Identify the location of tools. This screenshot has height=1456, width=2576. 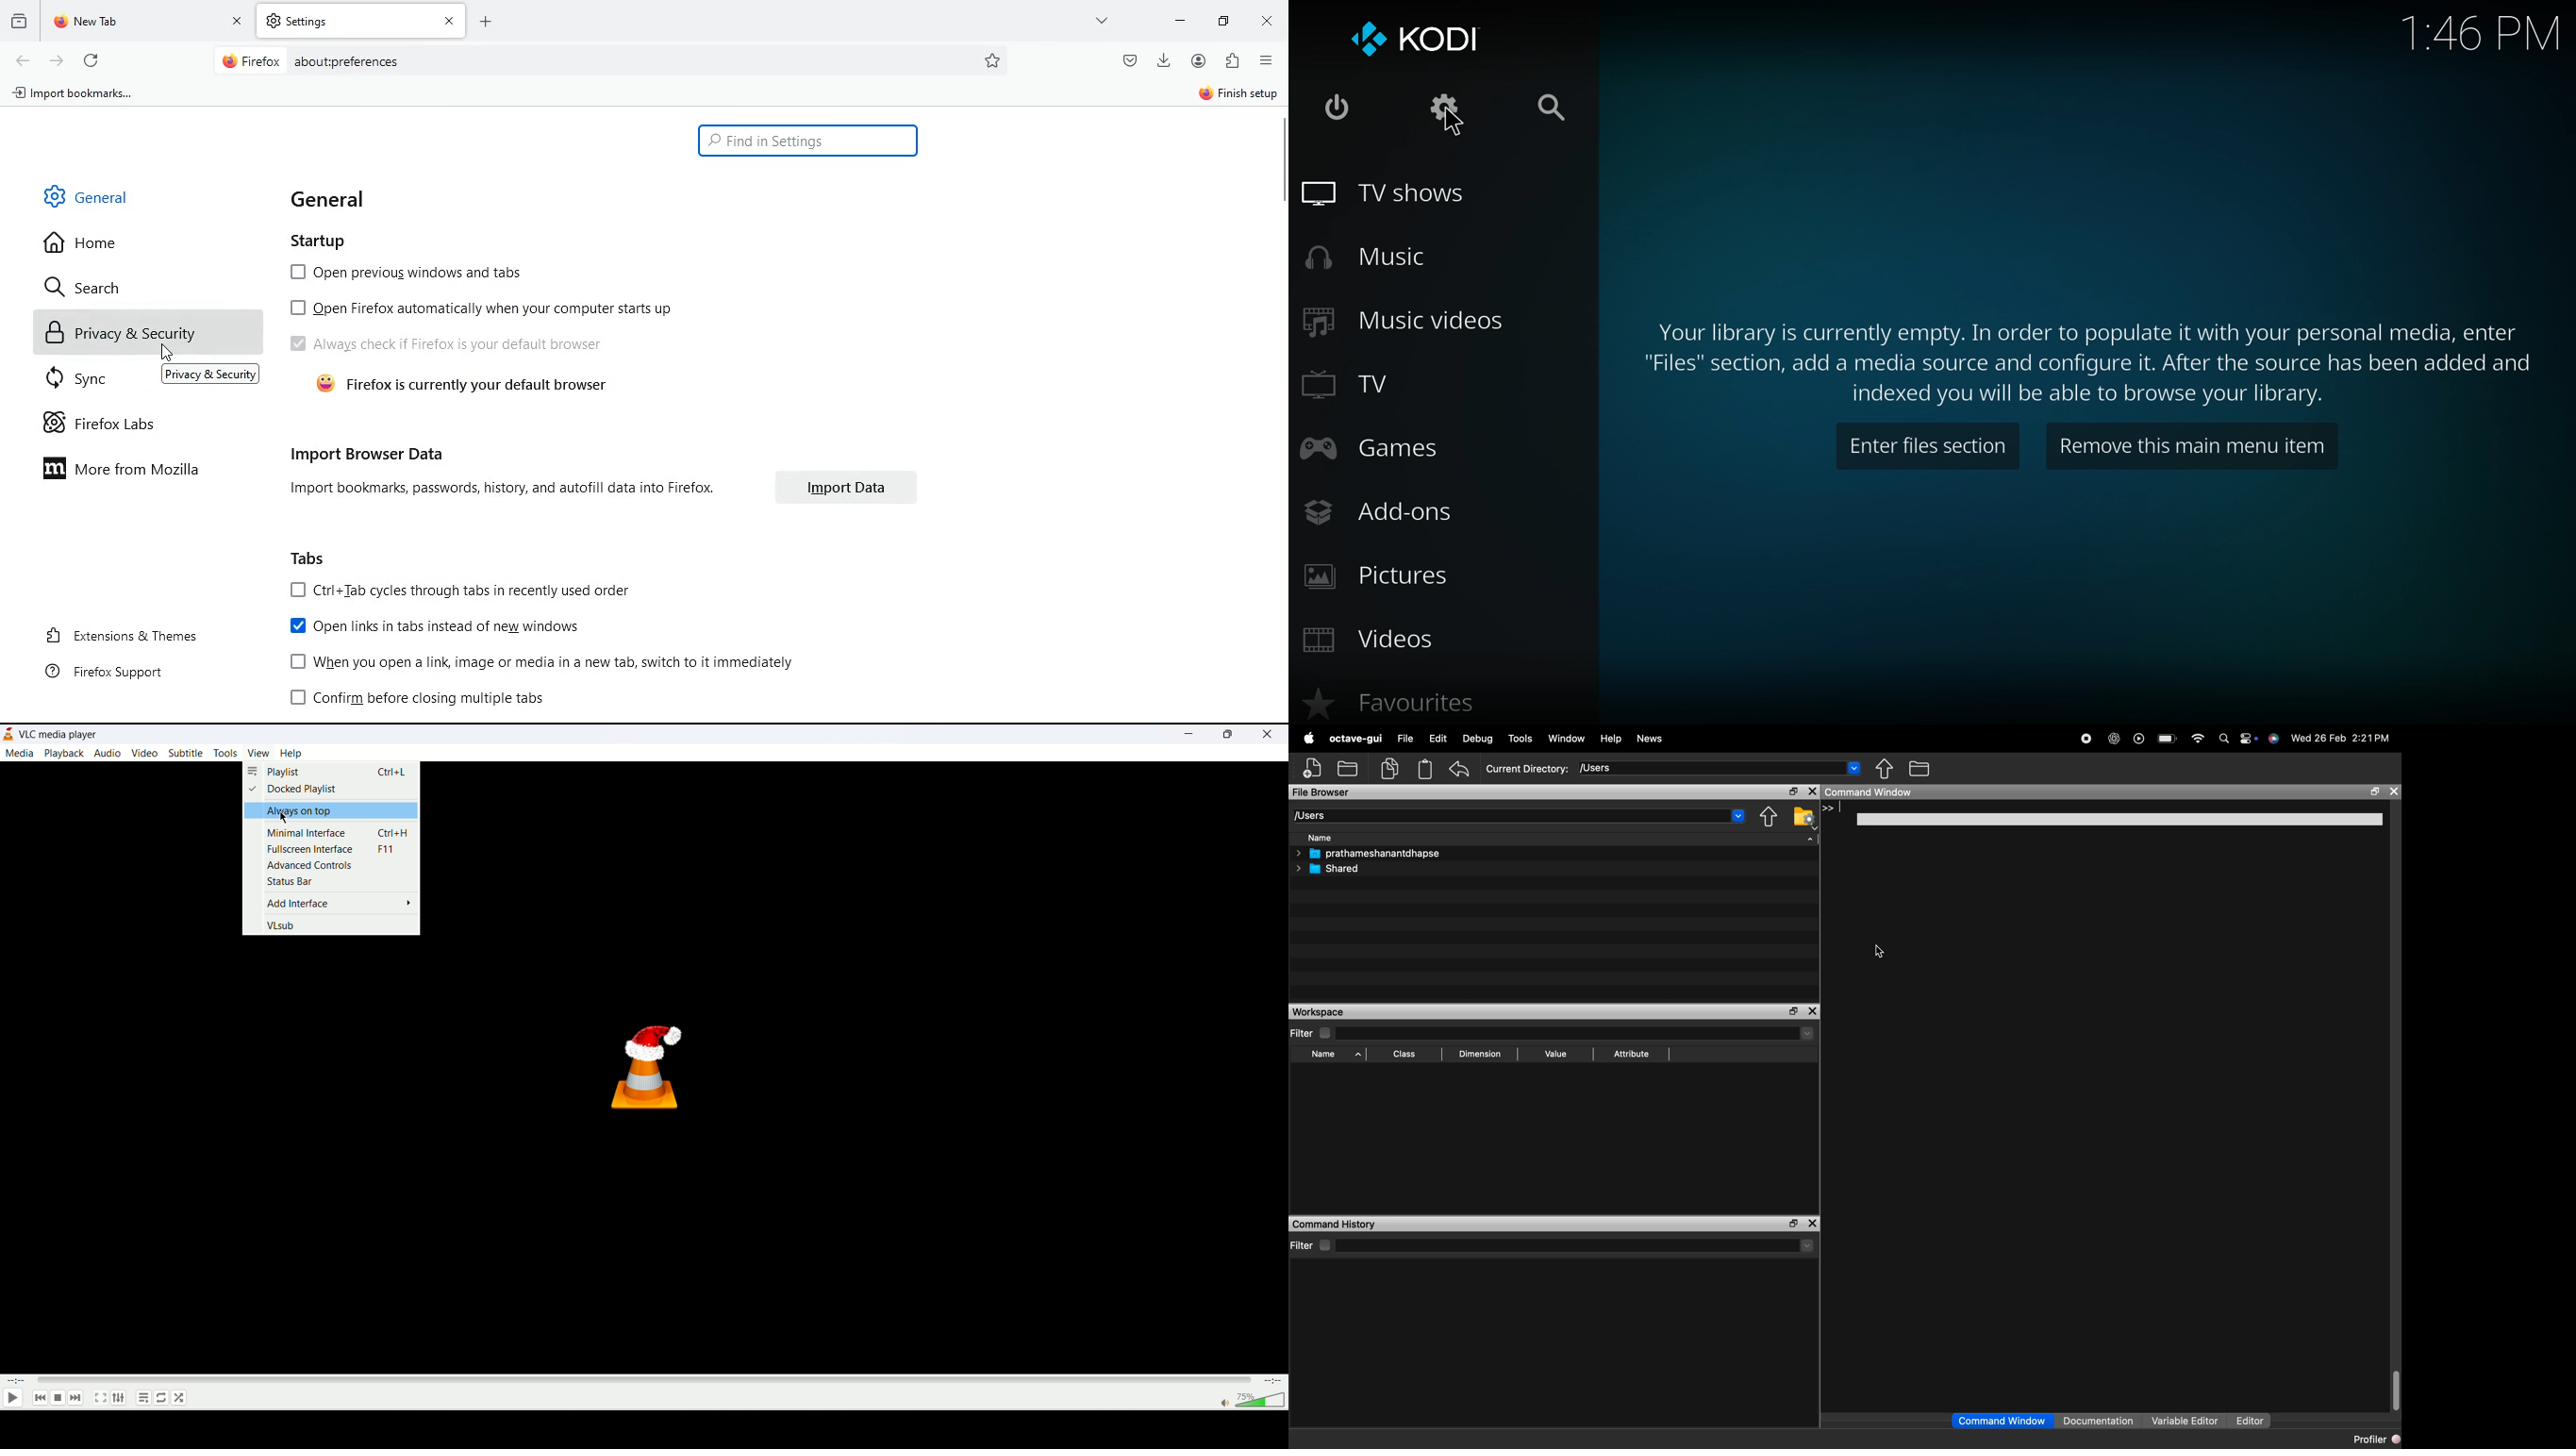
(227, 753).